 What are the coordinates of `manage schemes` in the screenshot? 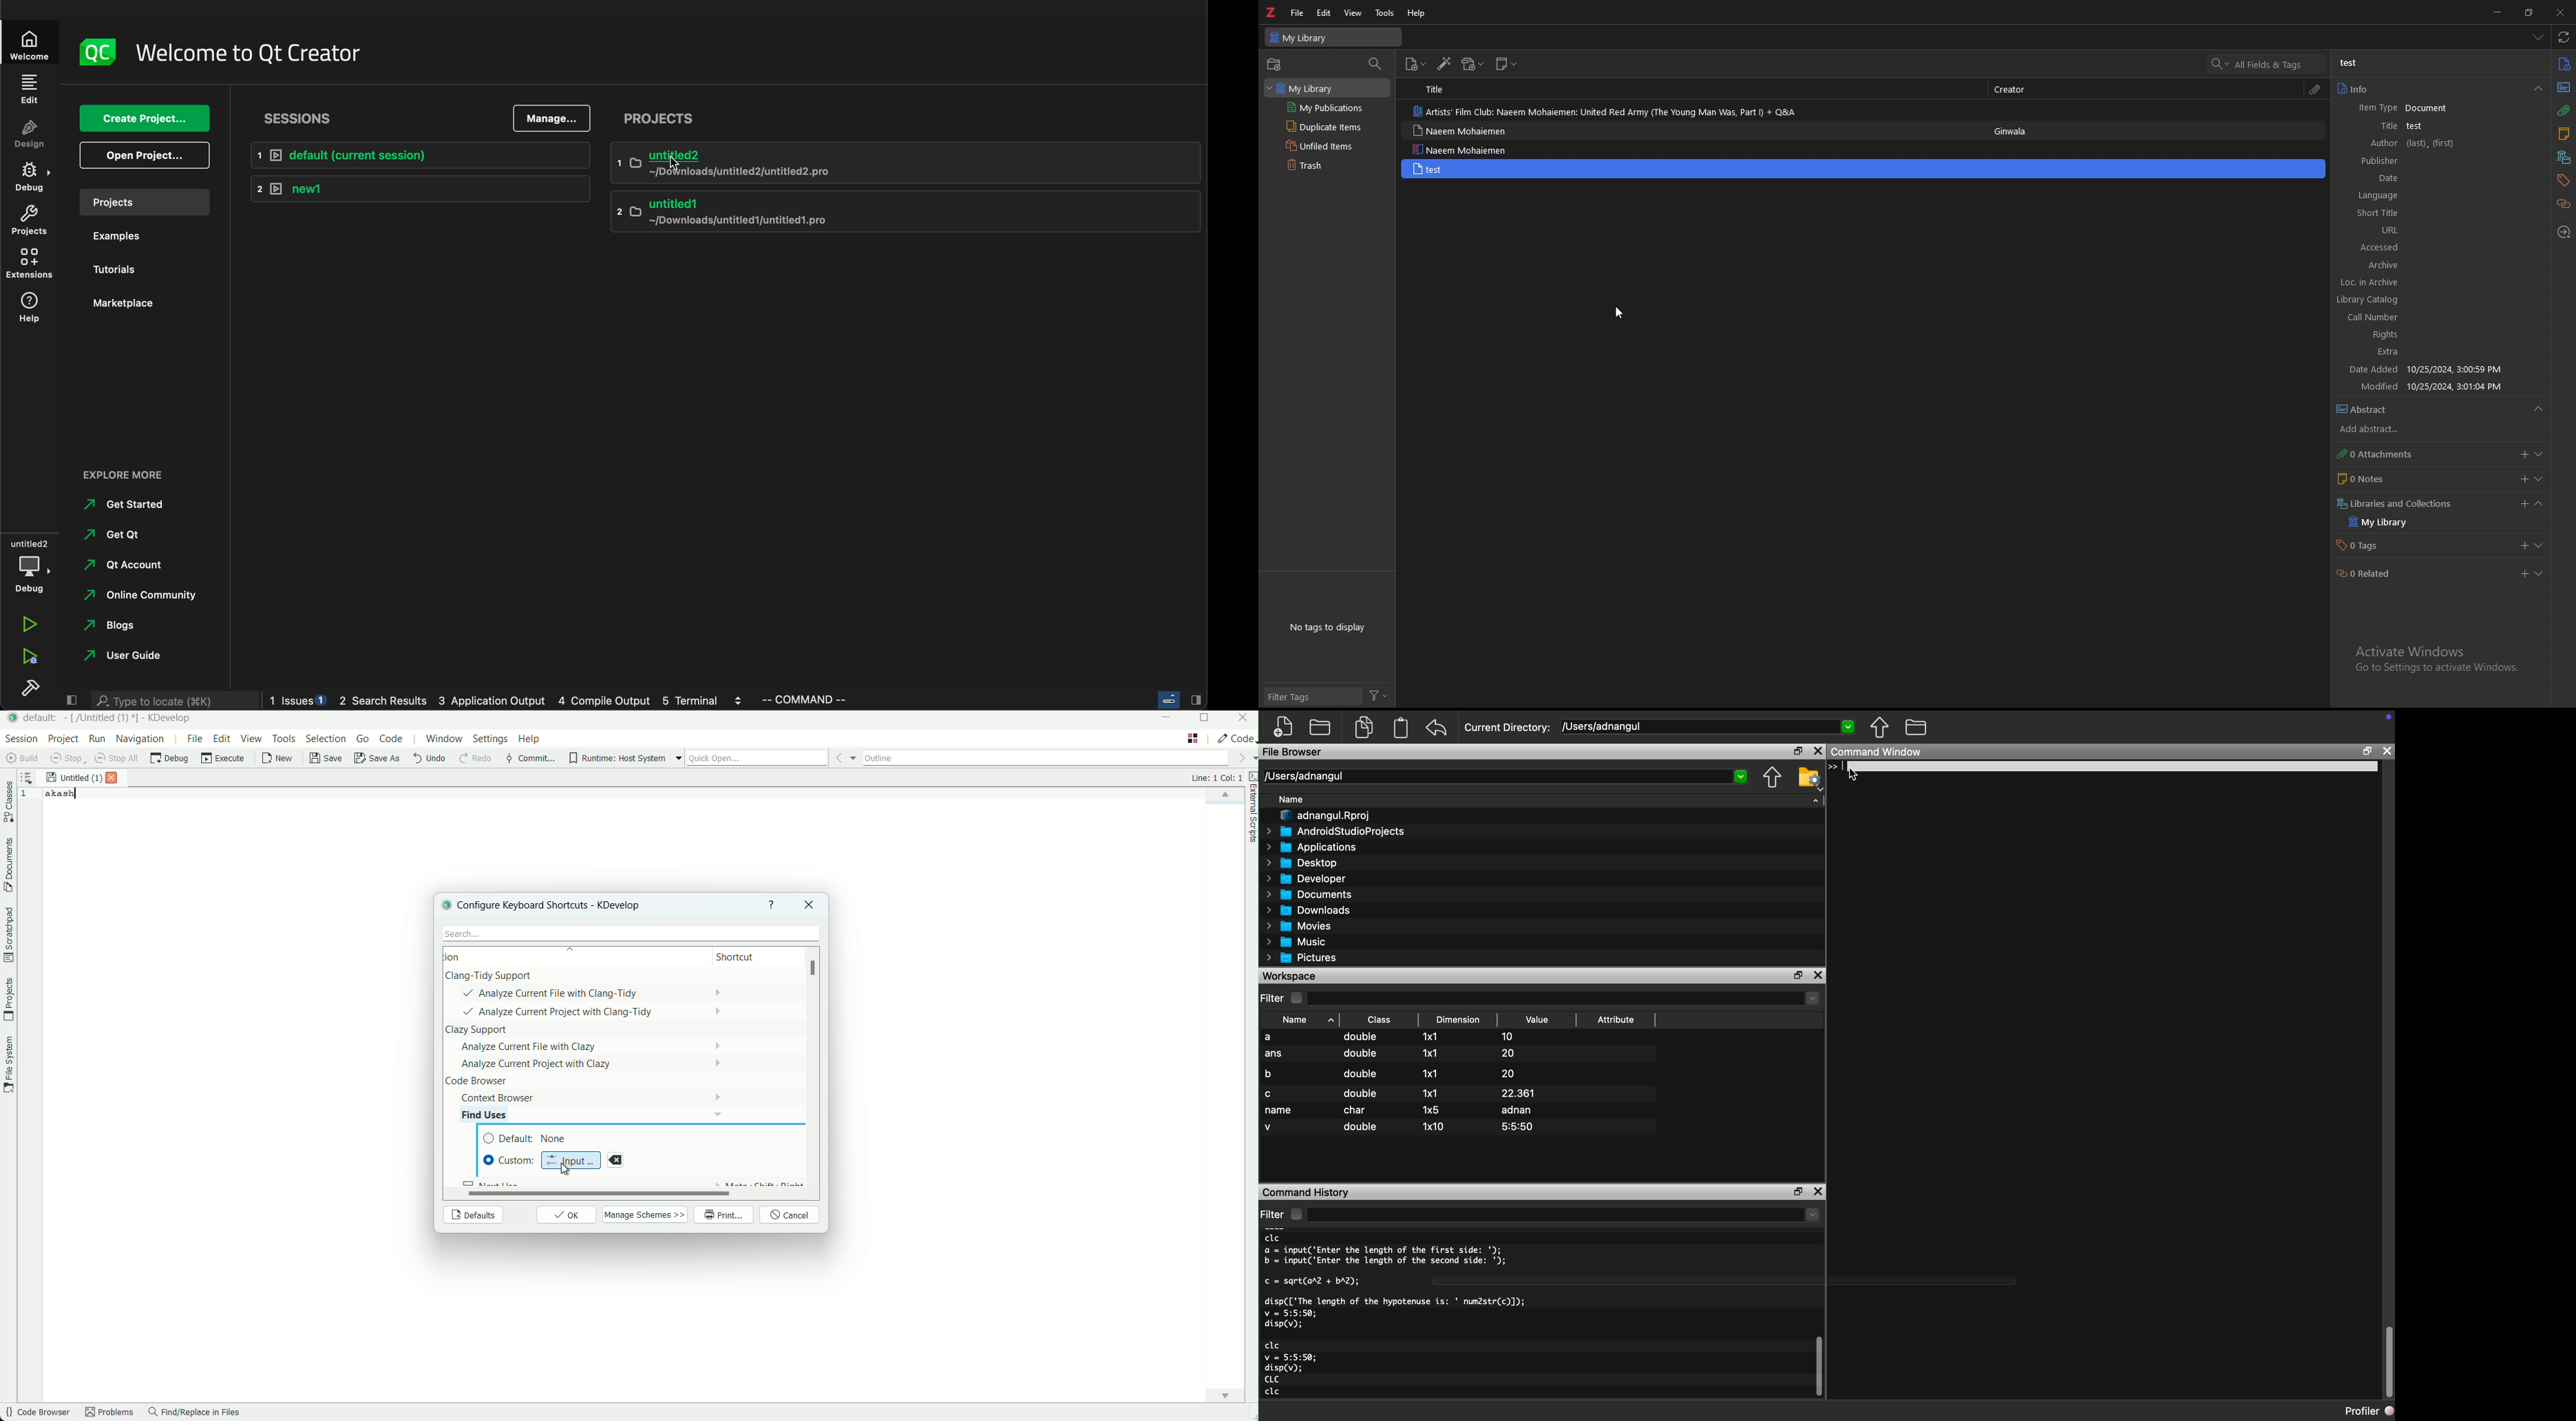 It's located at (647, 1214).